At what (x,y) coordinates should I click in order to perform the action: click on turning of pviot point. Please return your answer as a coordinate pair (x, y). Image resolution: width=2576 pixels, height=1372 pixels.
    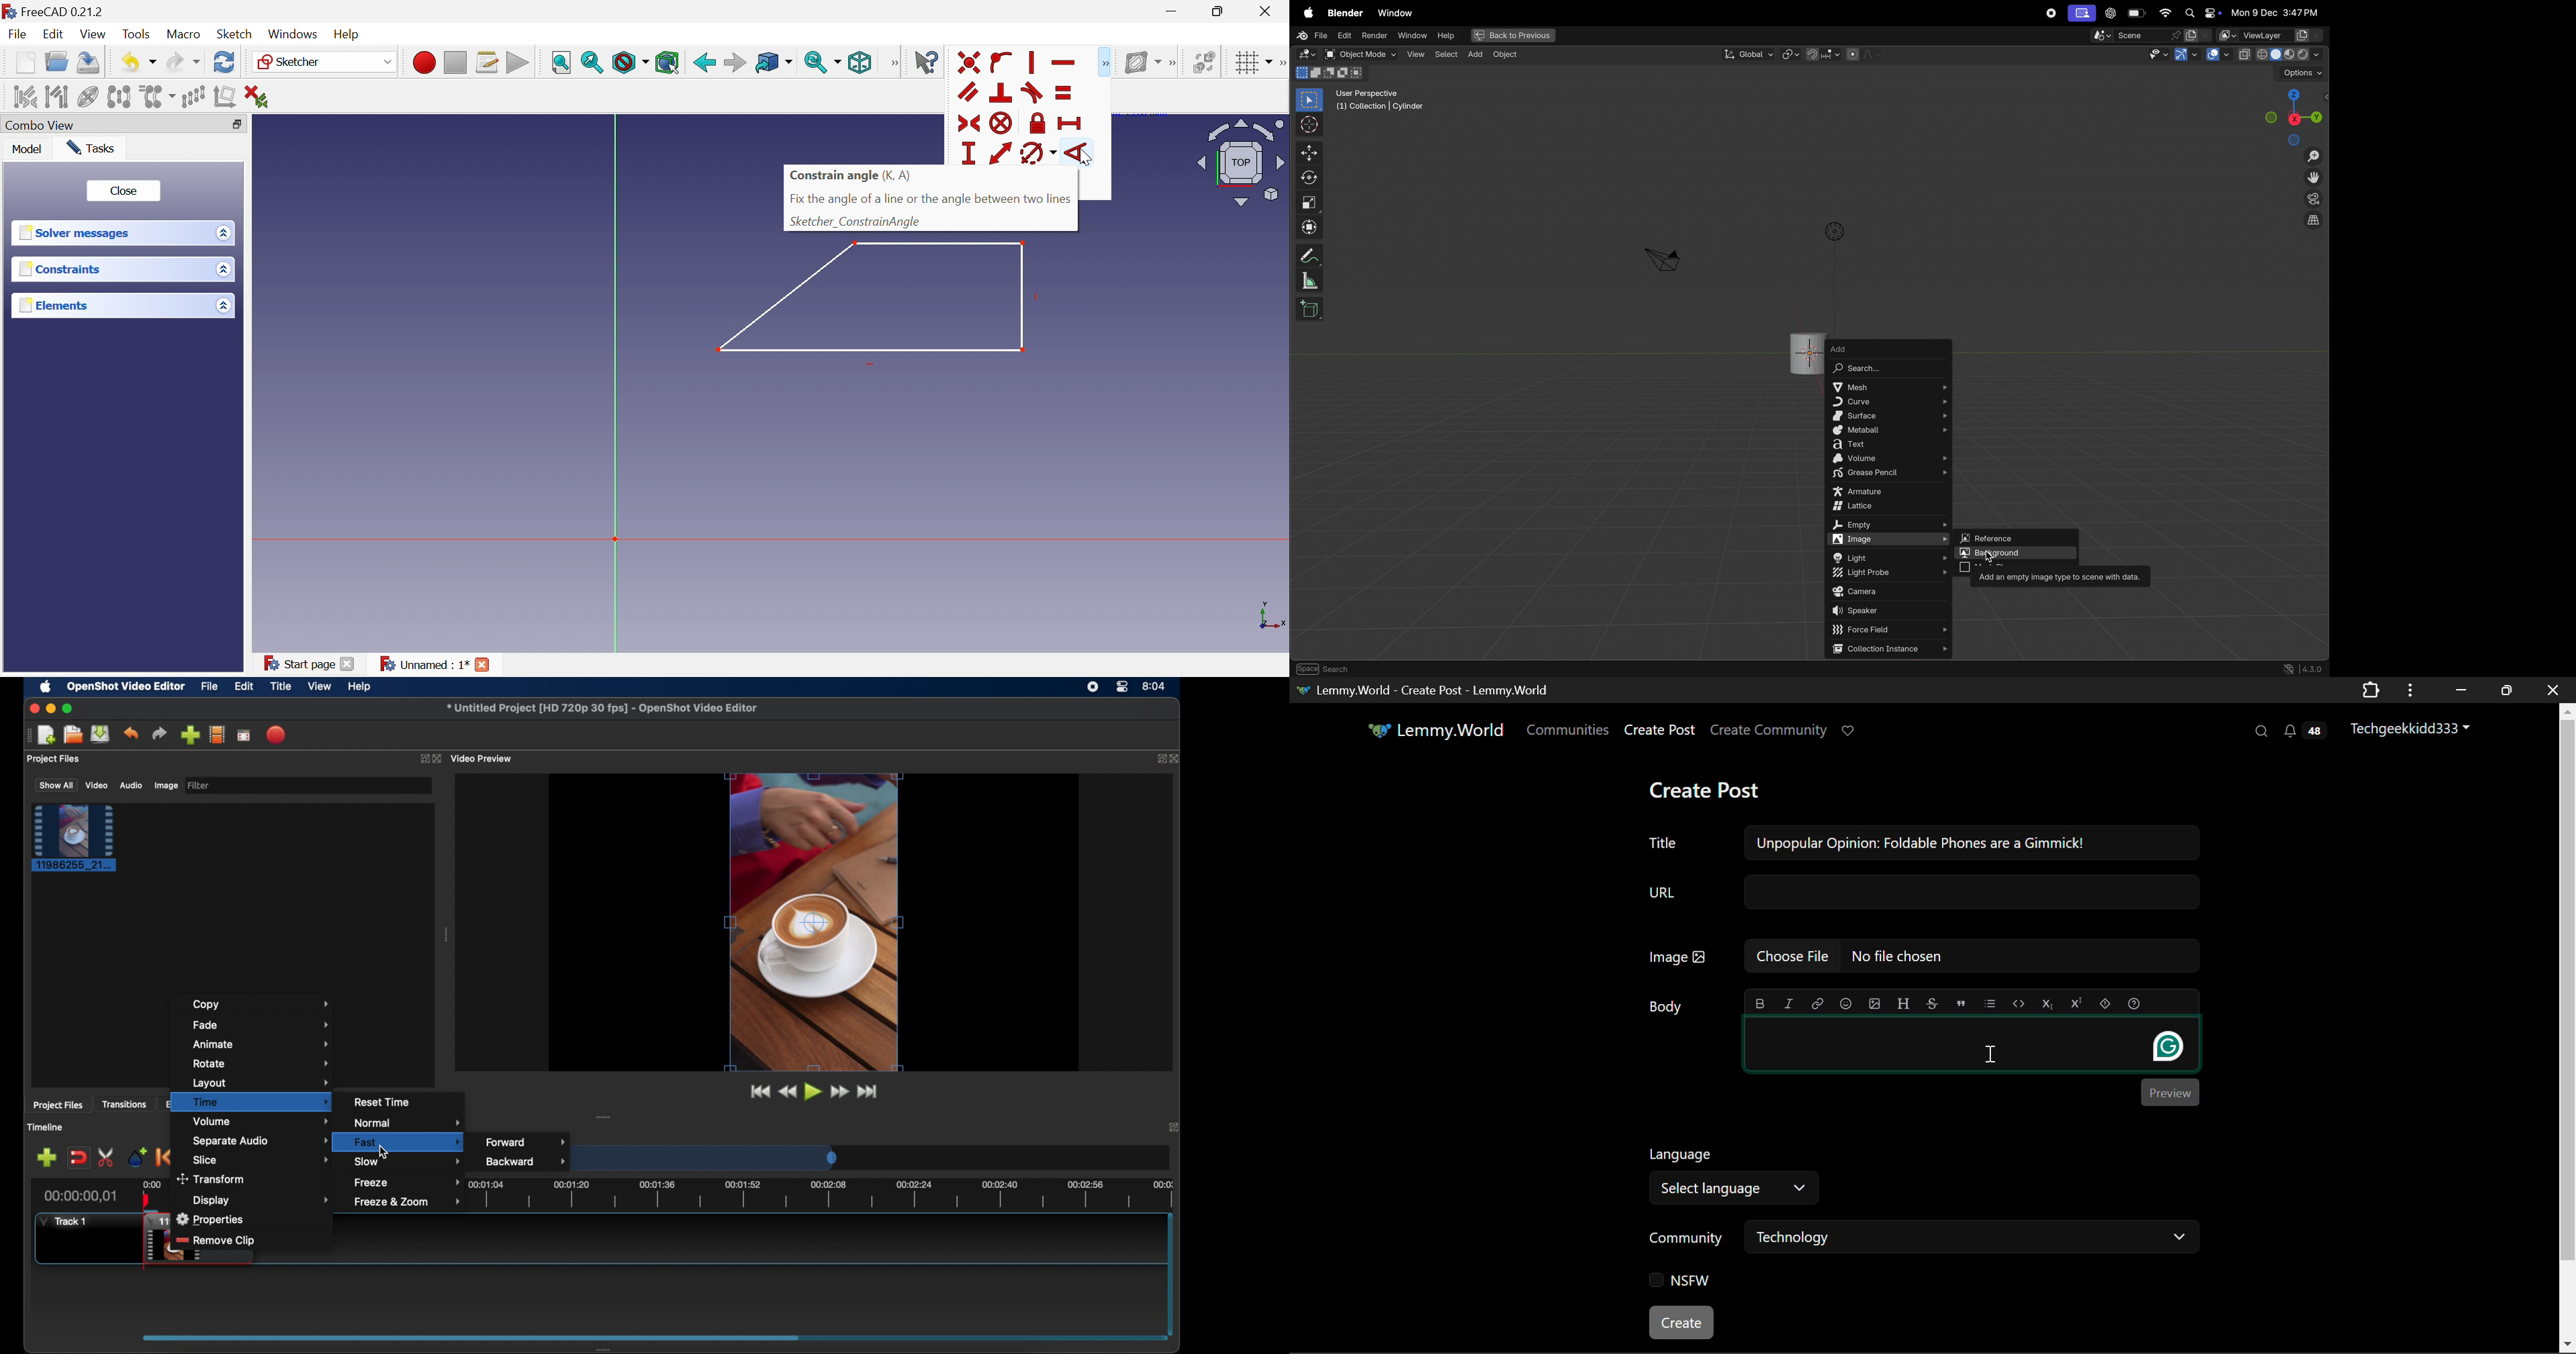
    Looking at the image, I should click on (1791, 53).